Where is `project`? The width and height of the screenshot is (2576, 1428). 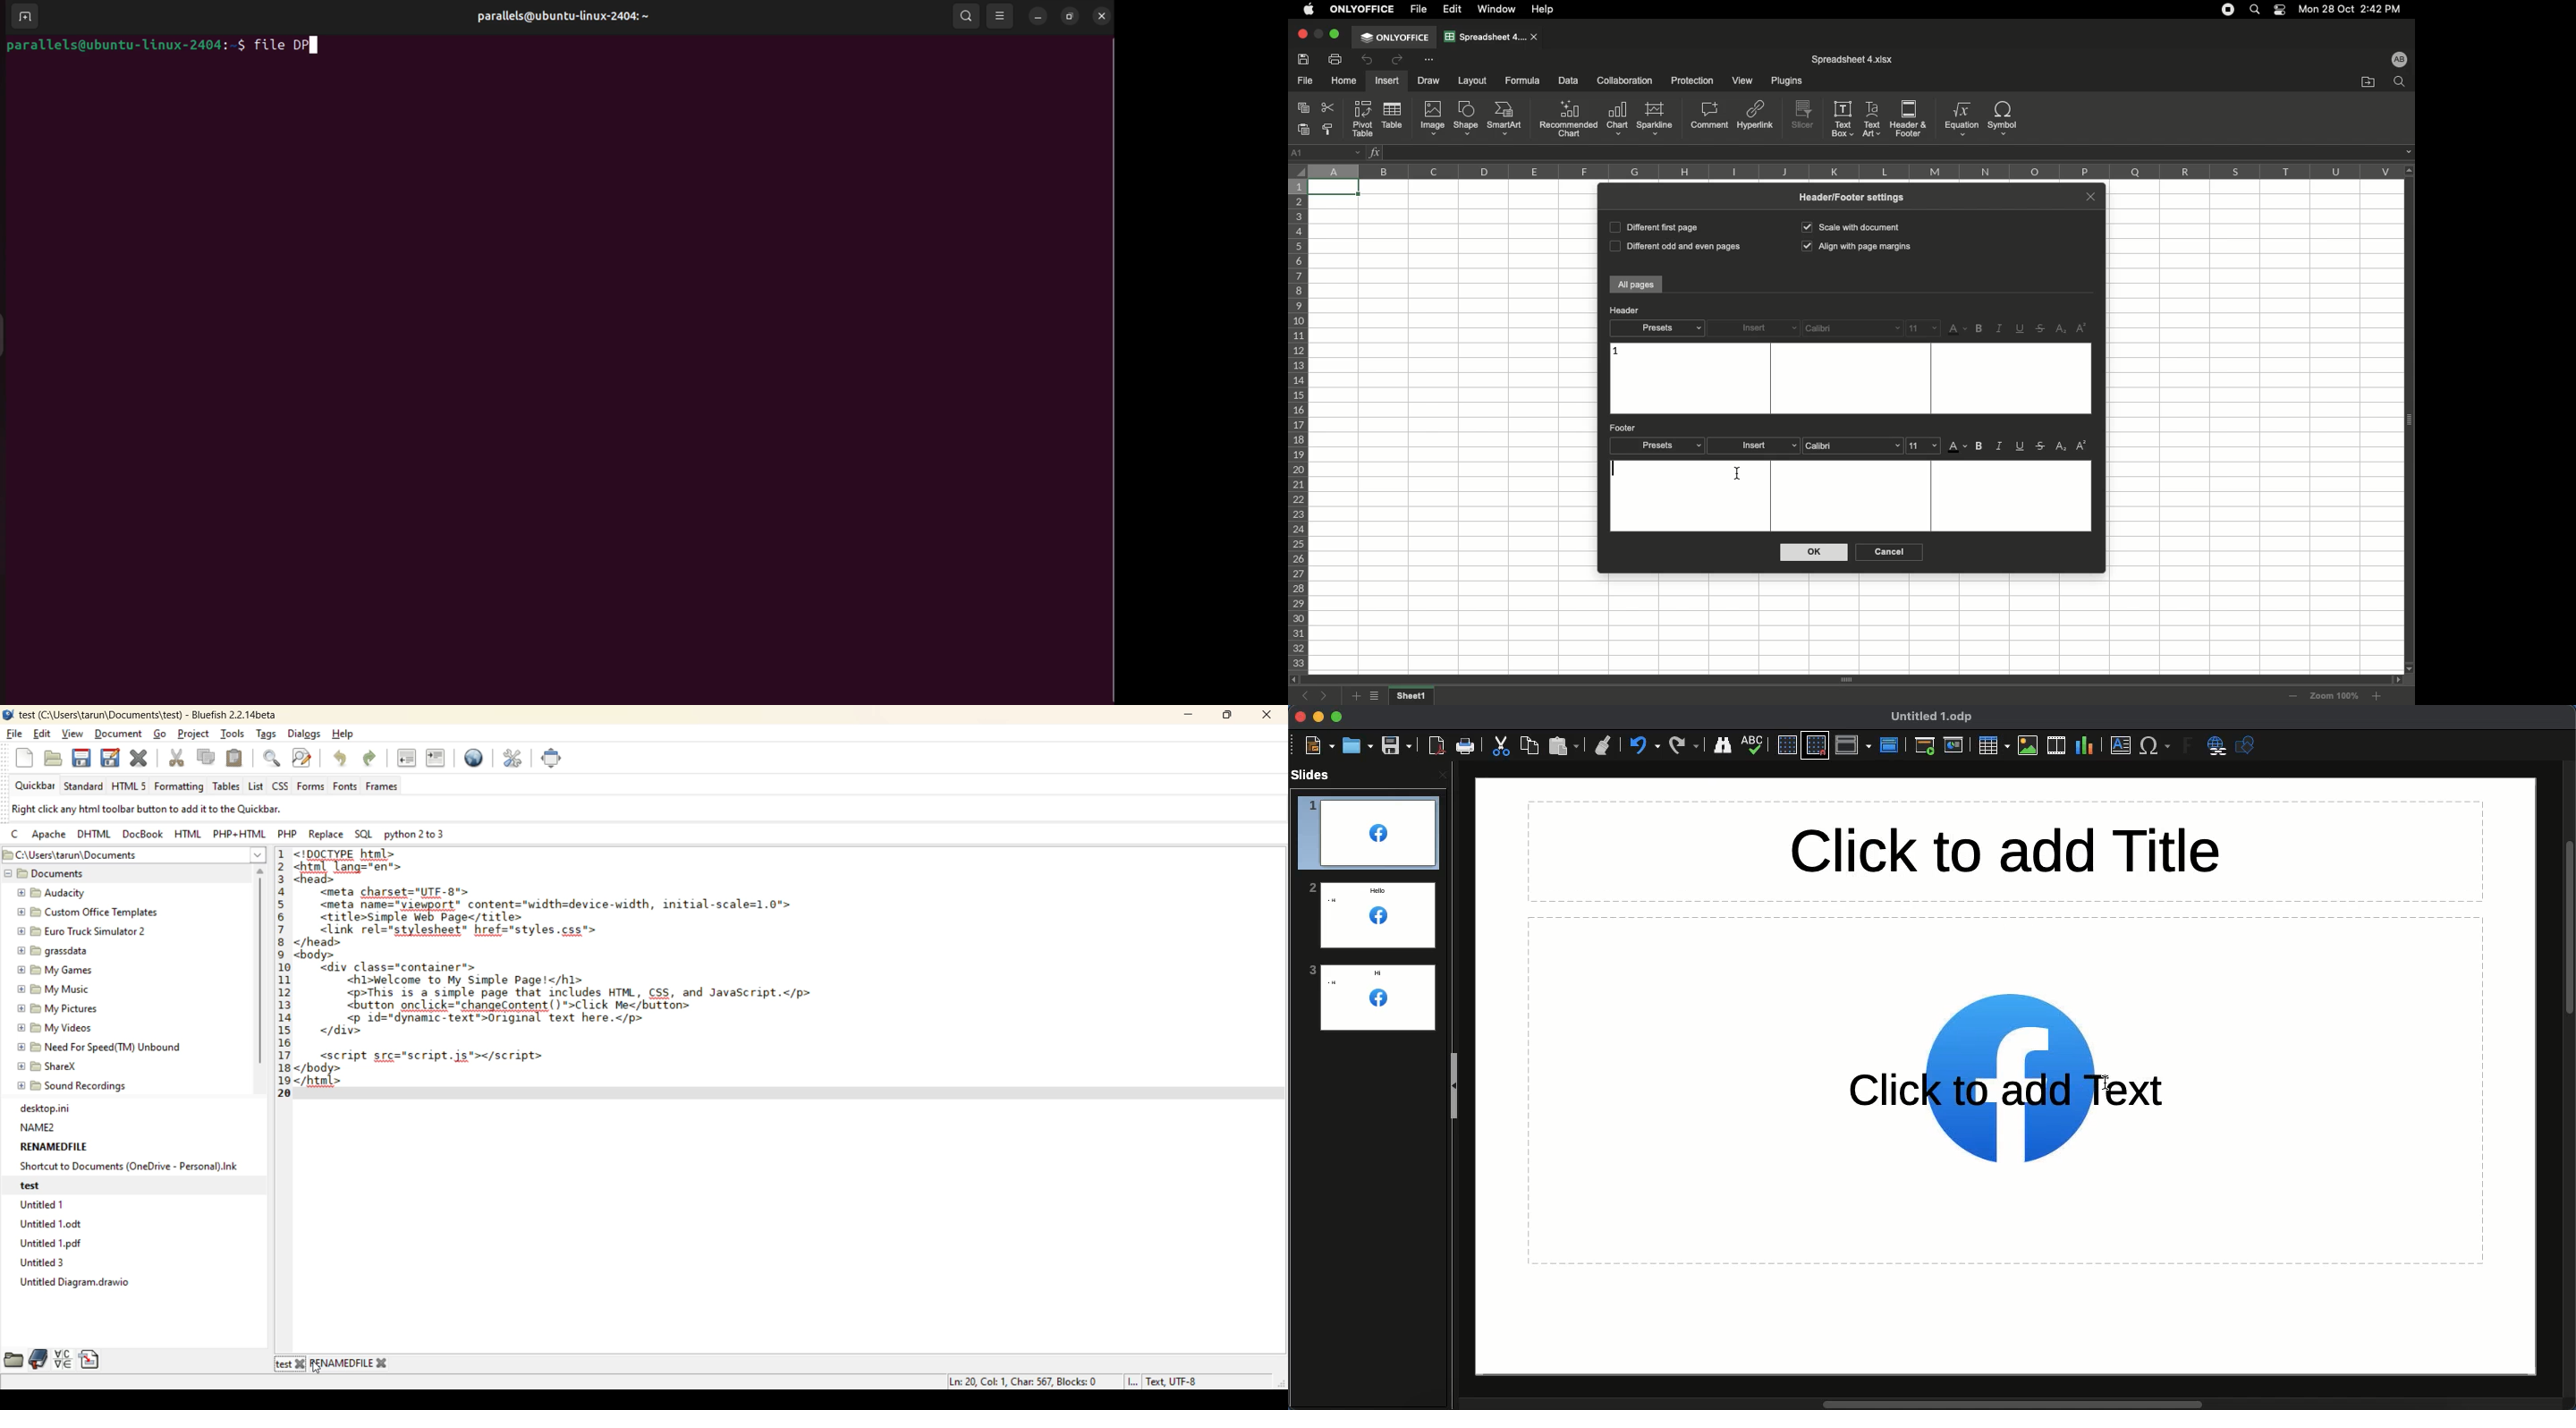
project is located at coordinates (193, 735).